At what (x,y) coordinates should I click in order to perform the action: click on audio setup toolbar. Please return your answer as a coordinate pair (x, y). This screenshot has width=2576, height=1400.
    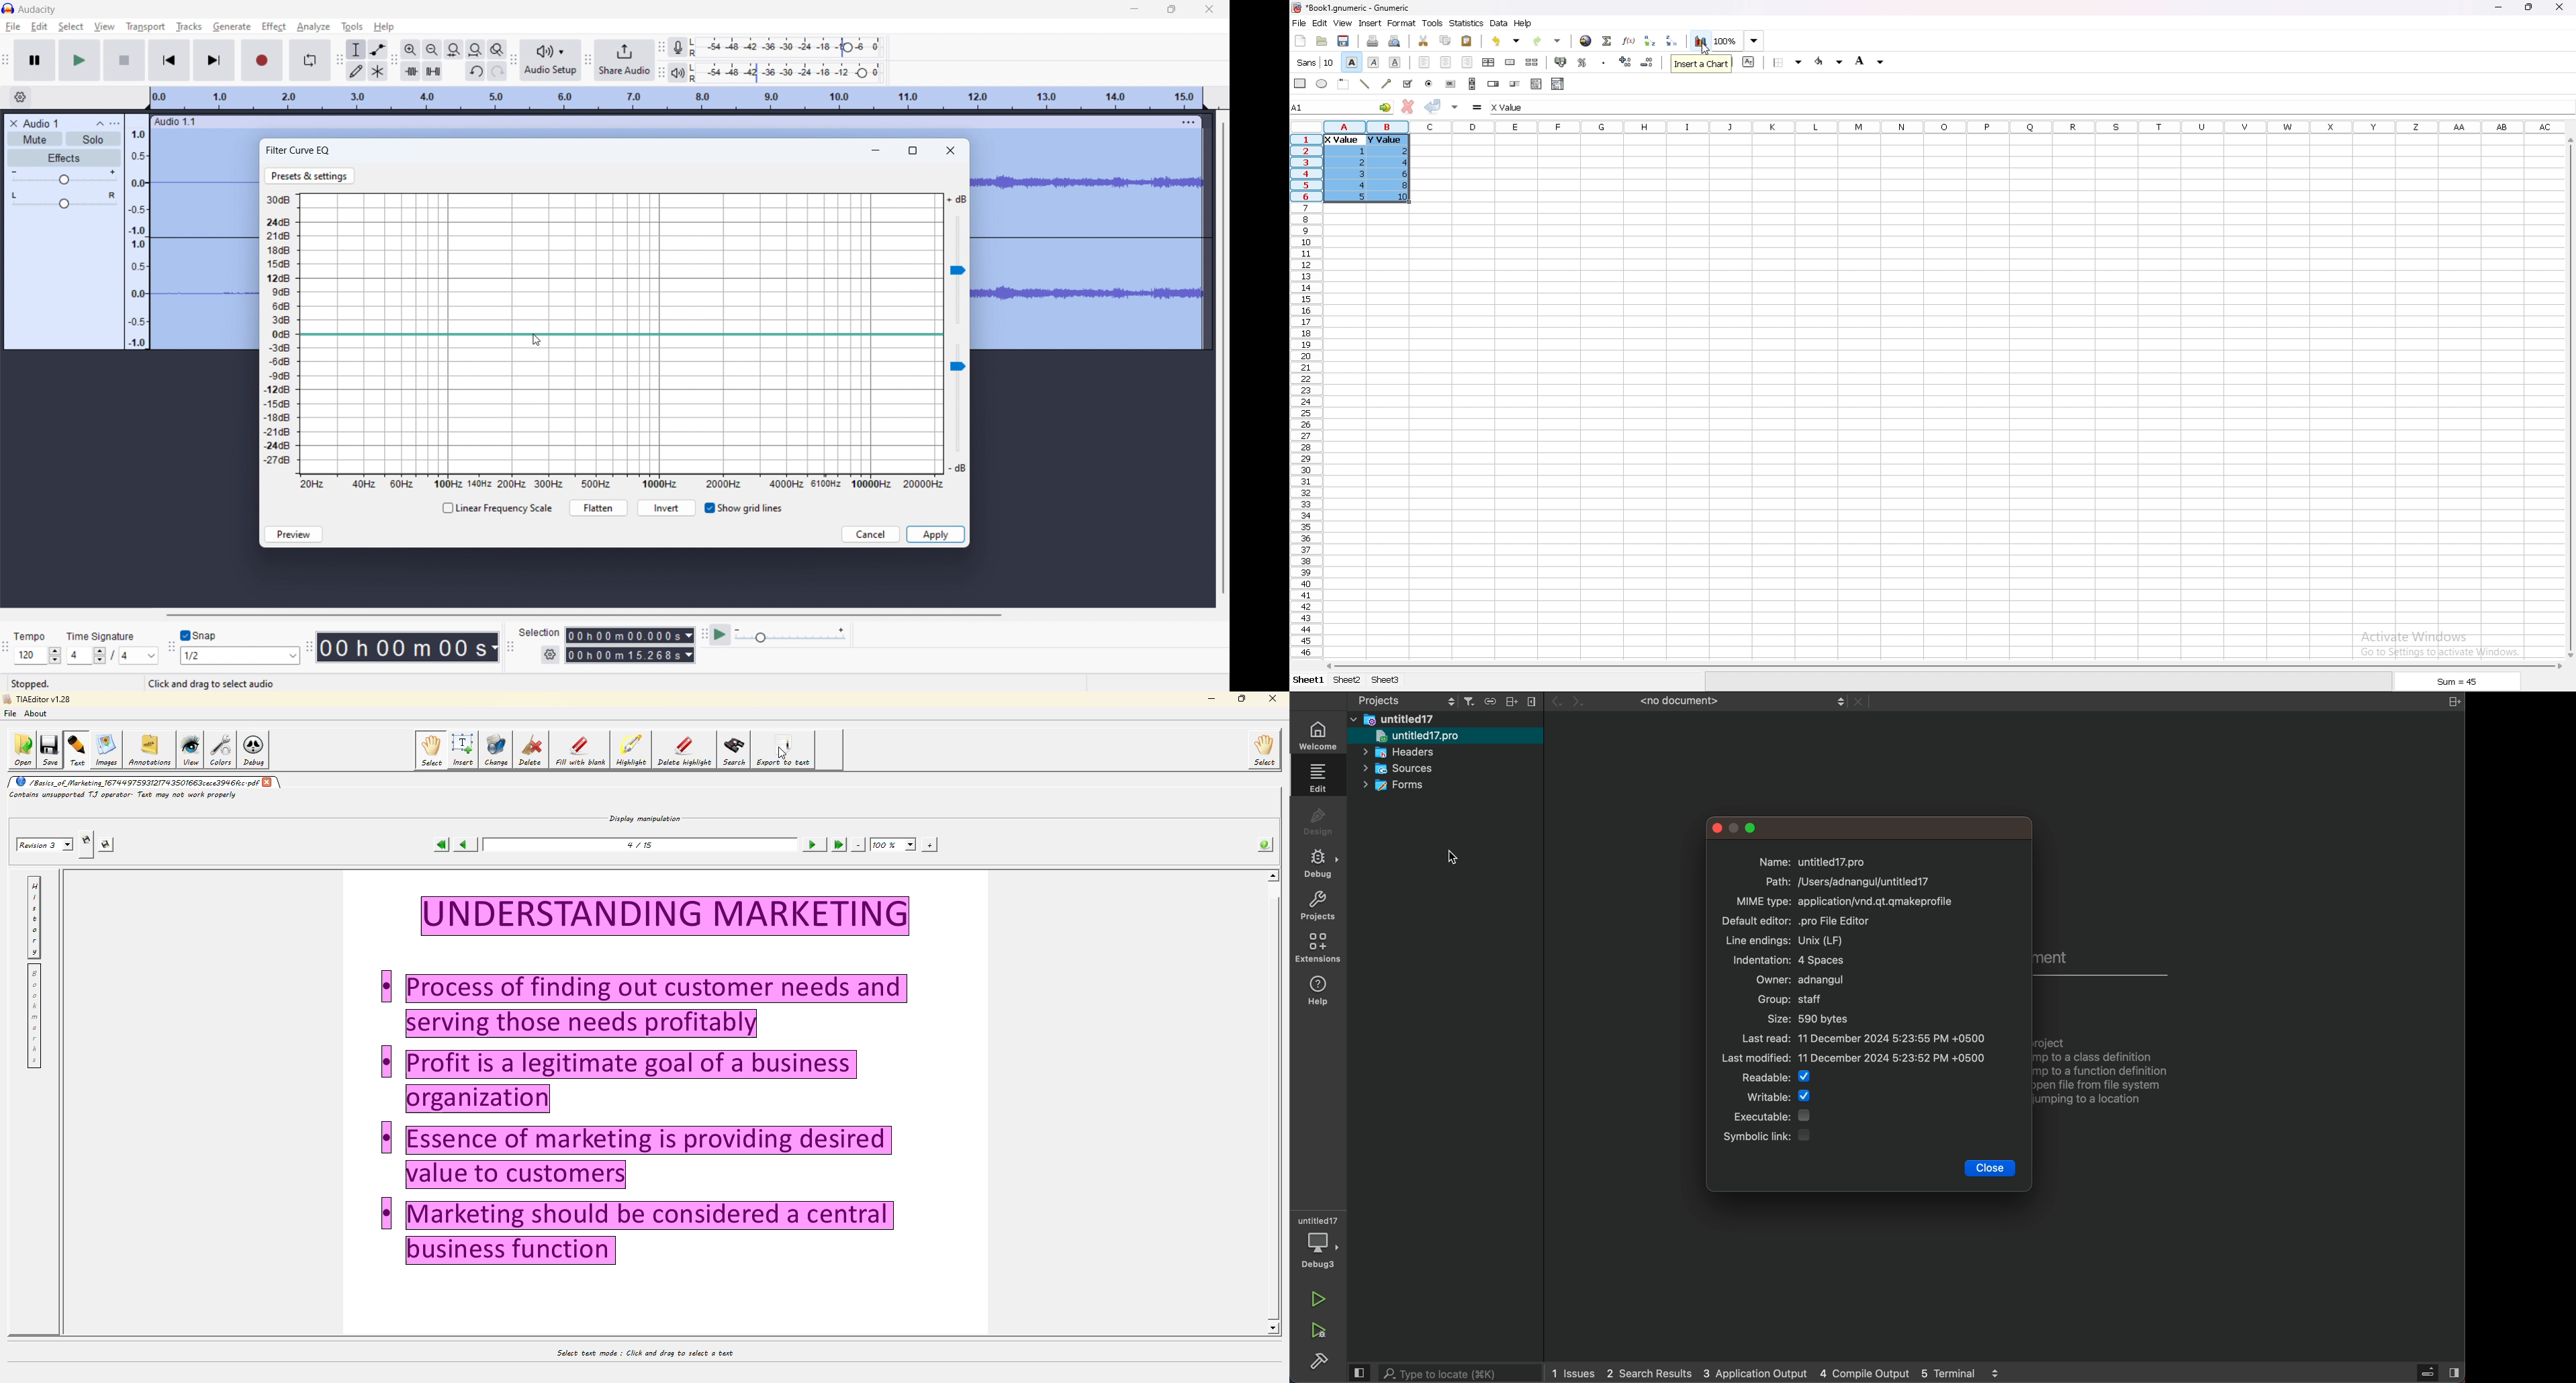
    Looking at the image, I should click on (514, 60).